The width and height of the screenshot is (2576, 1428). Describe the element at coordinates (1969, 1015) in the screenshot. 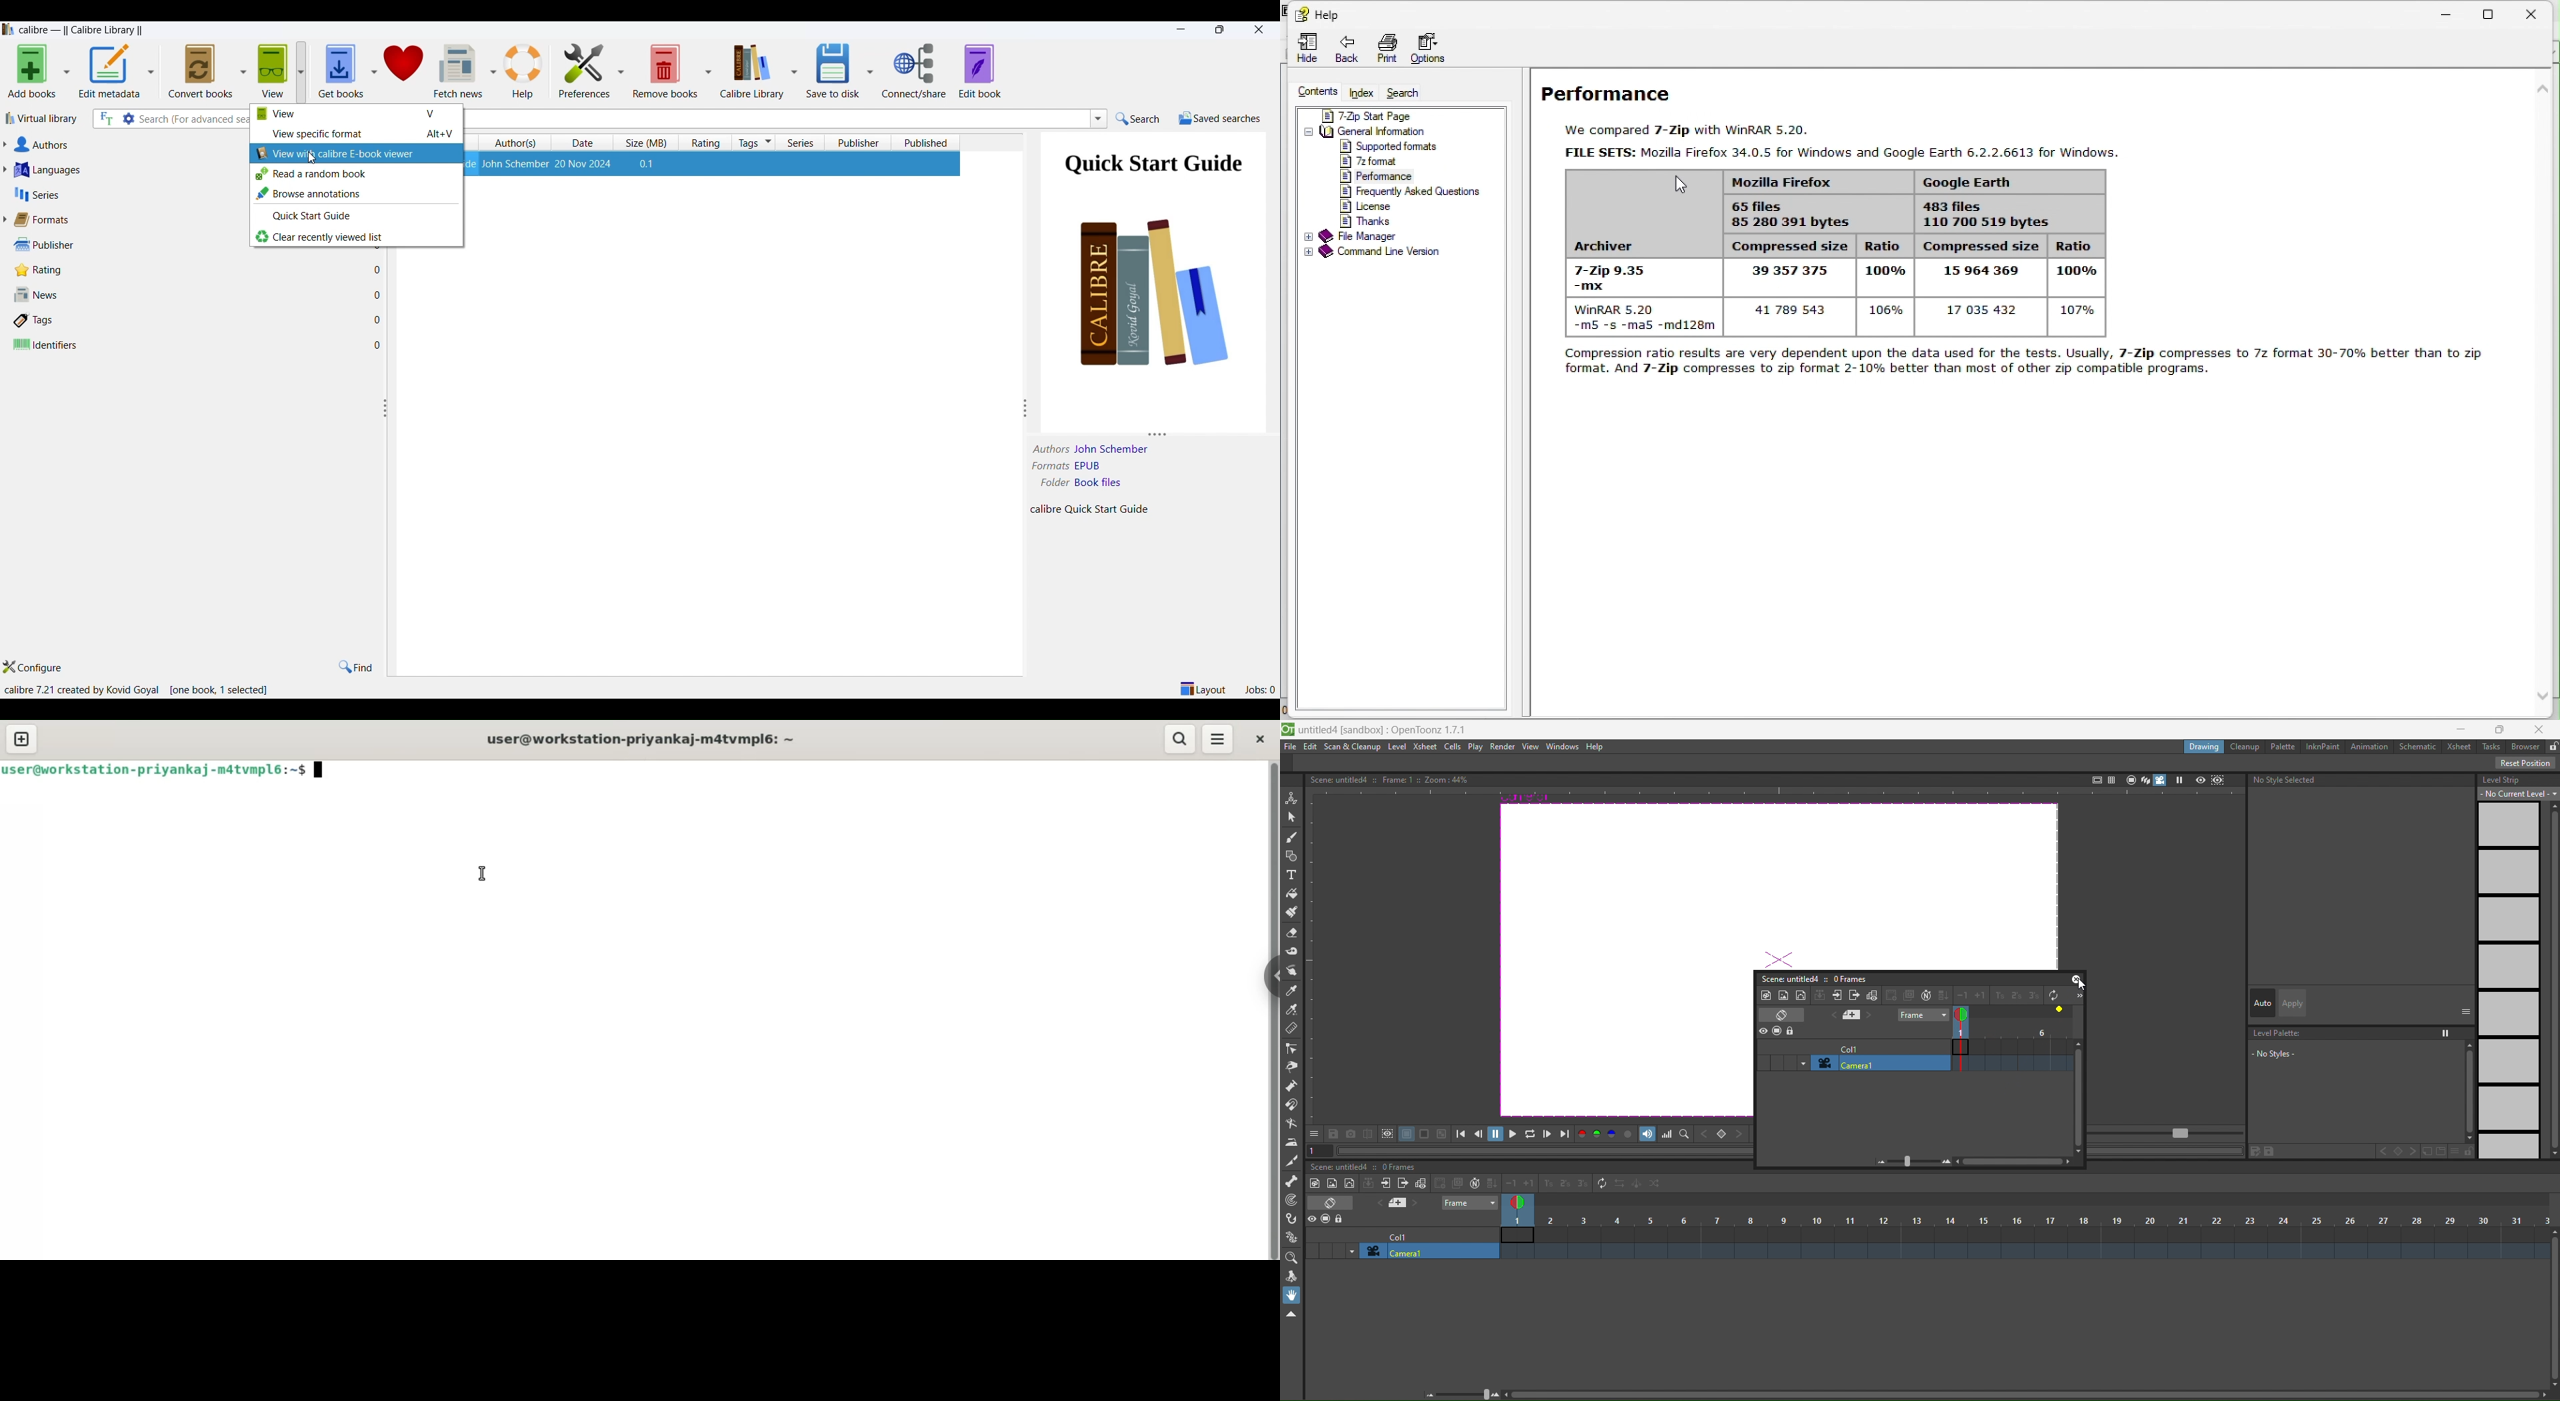

I see `double click to toggle onion skin` at that location.